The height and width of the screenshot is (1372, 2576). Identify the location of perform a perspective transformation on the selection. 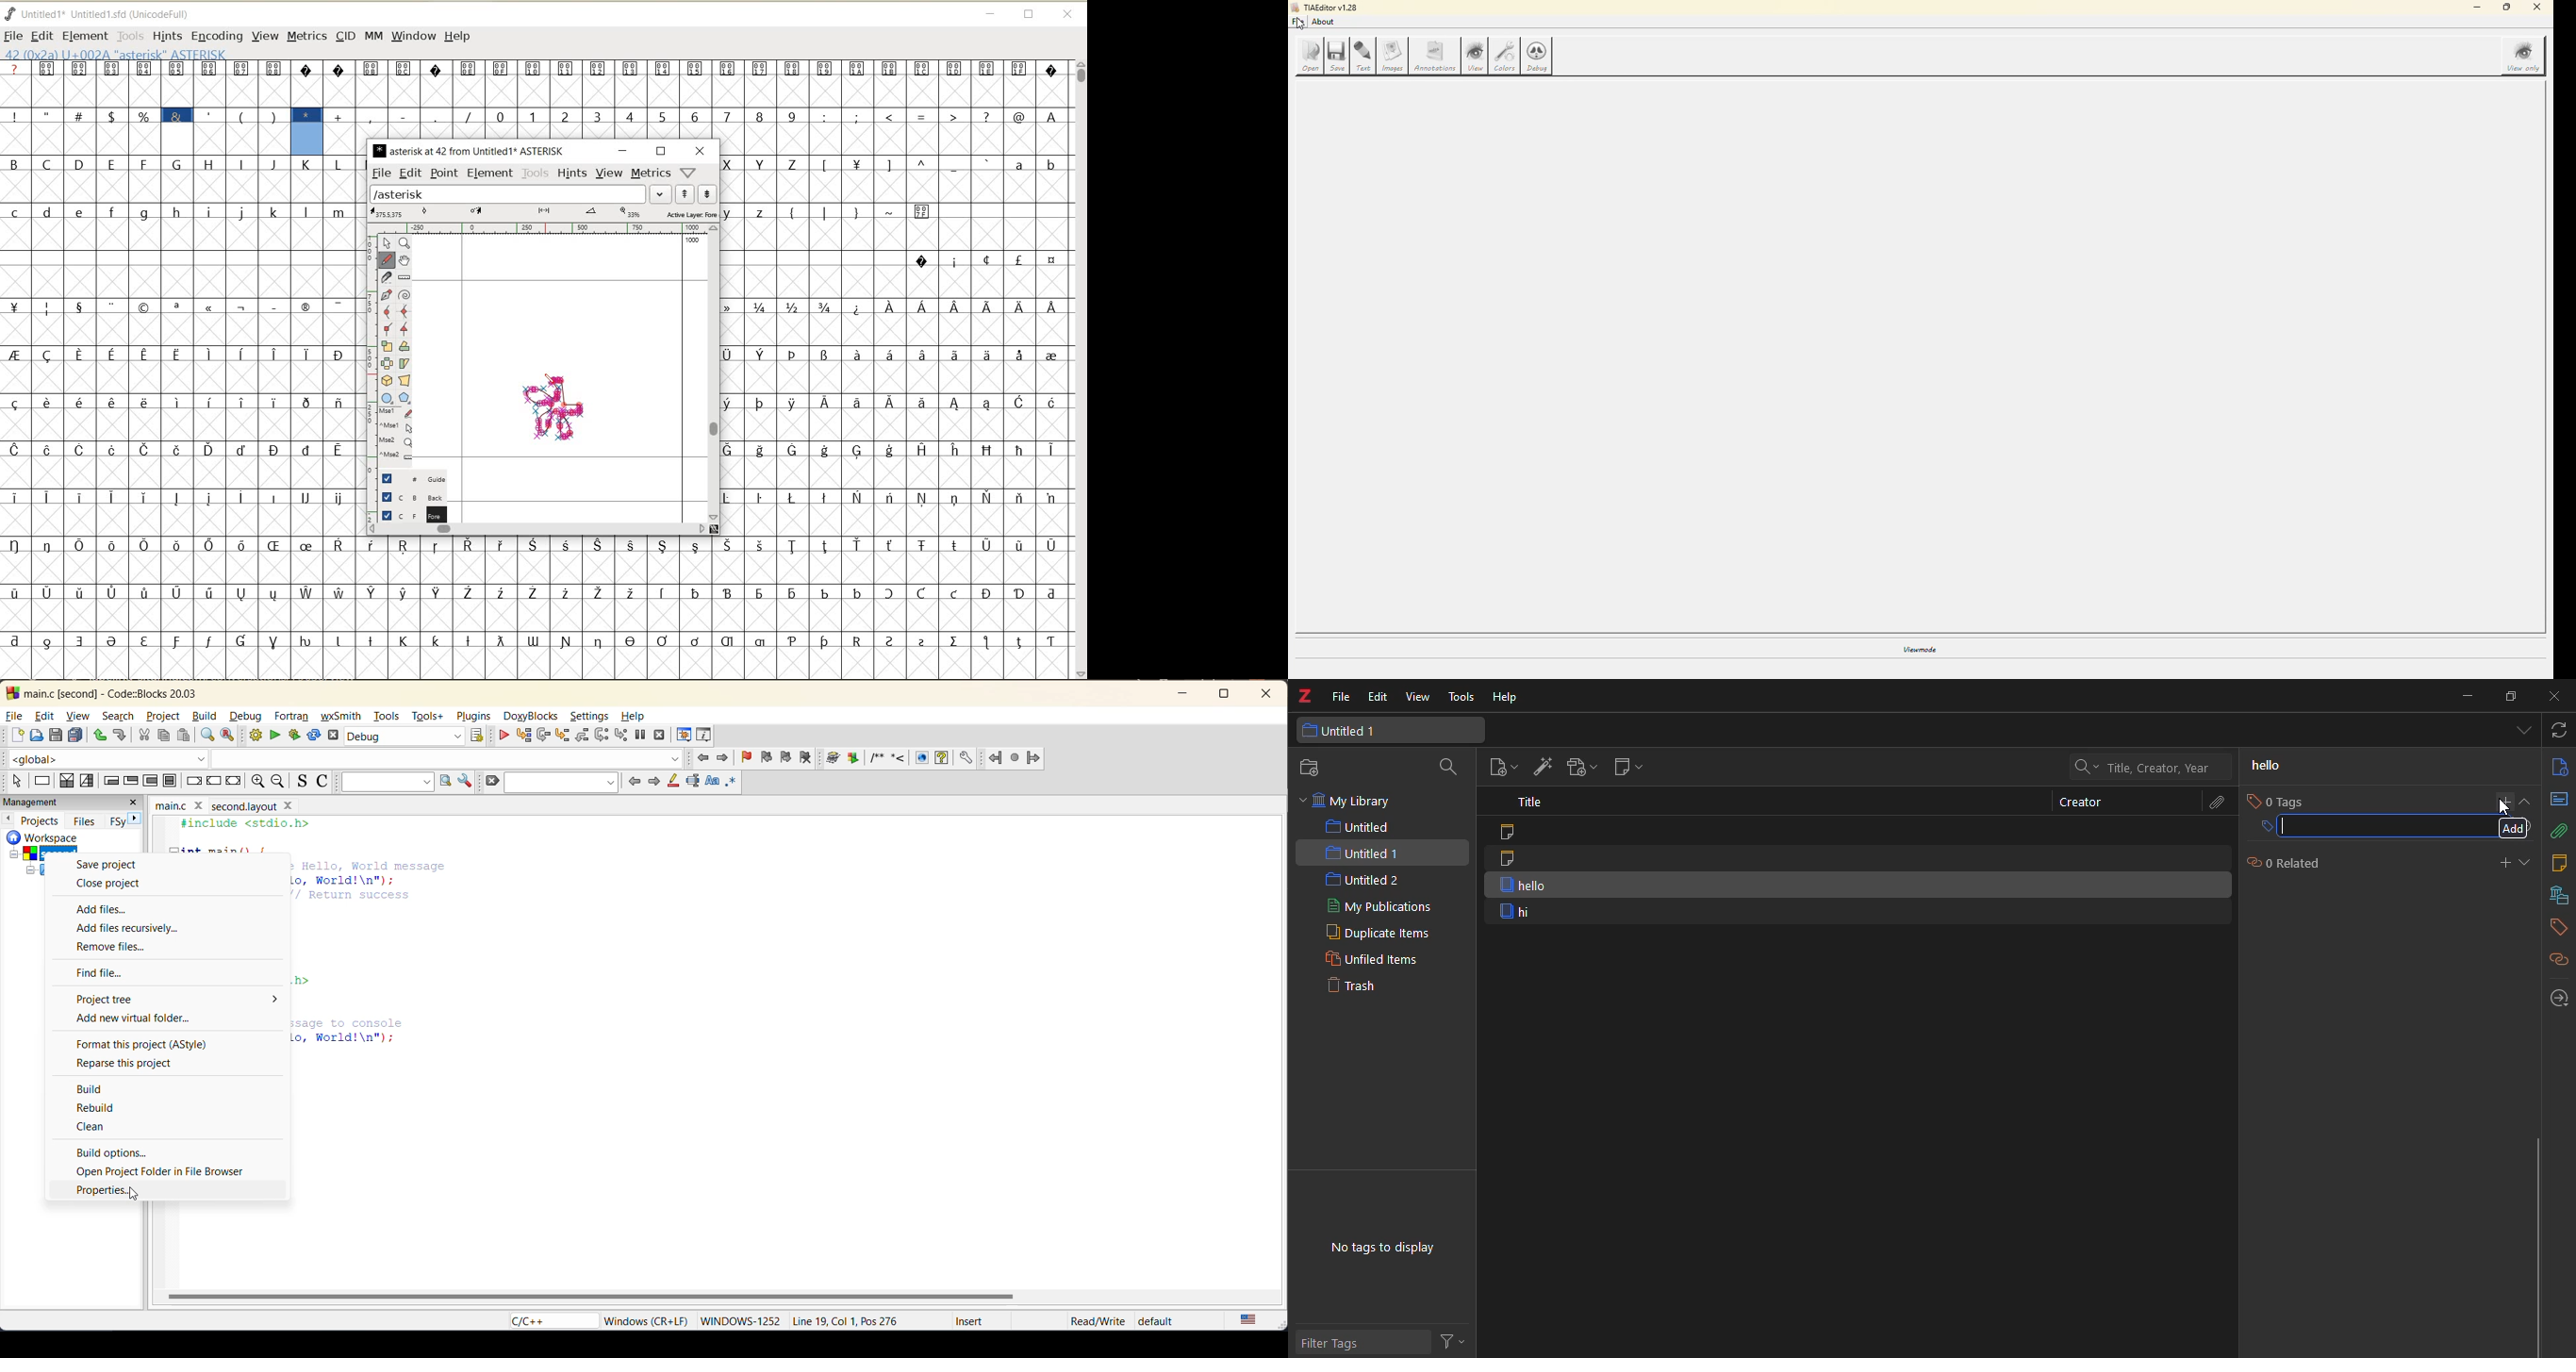
(404, 381).